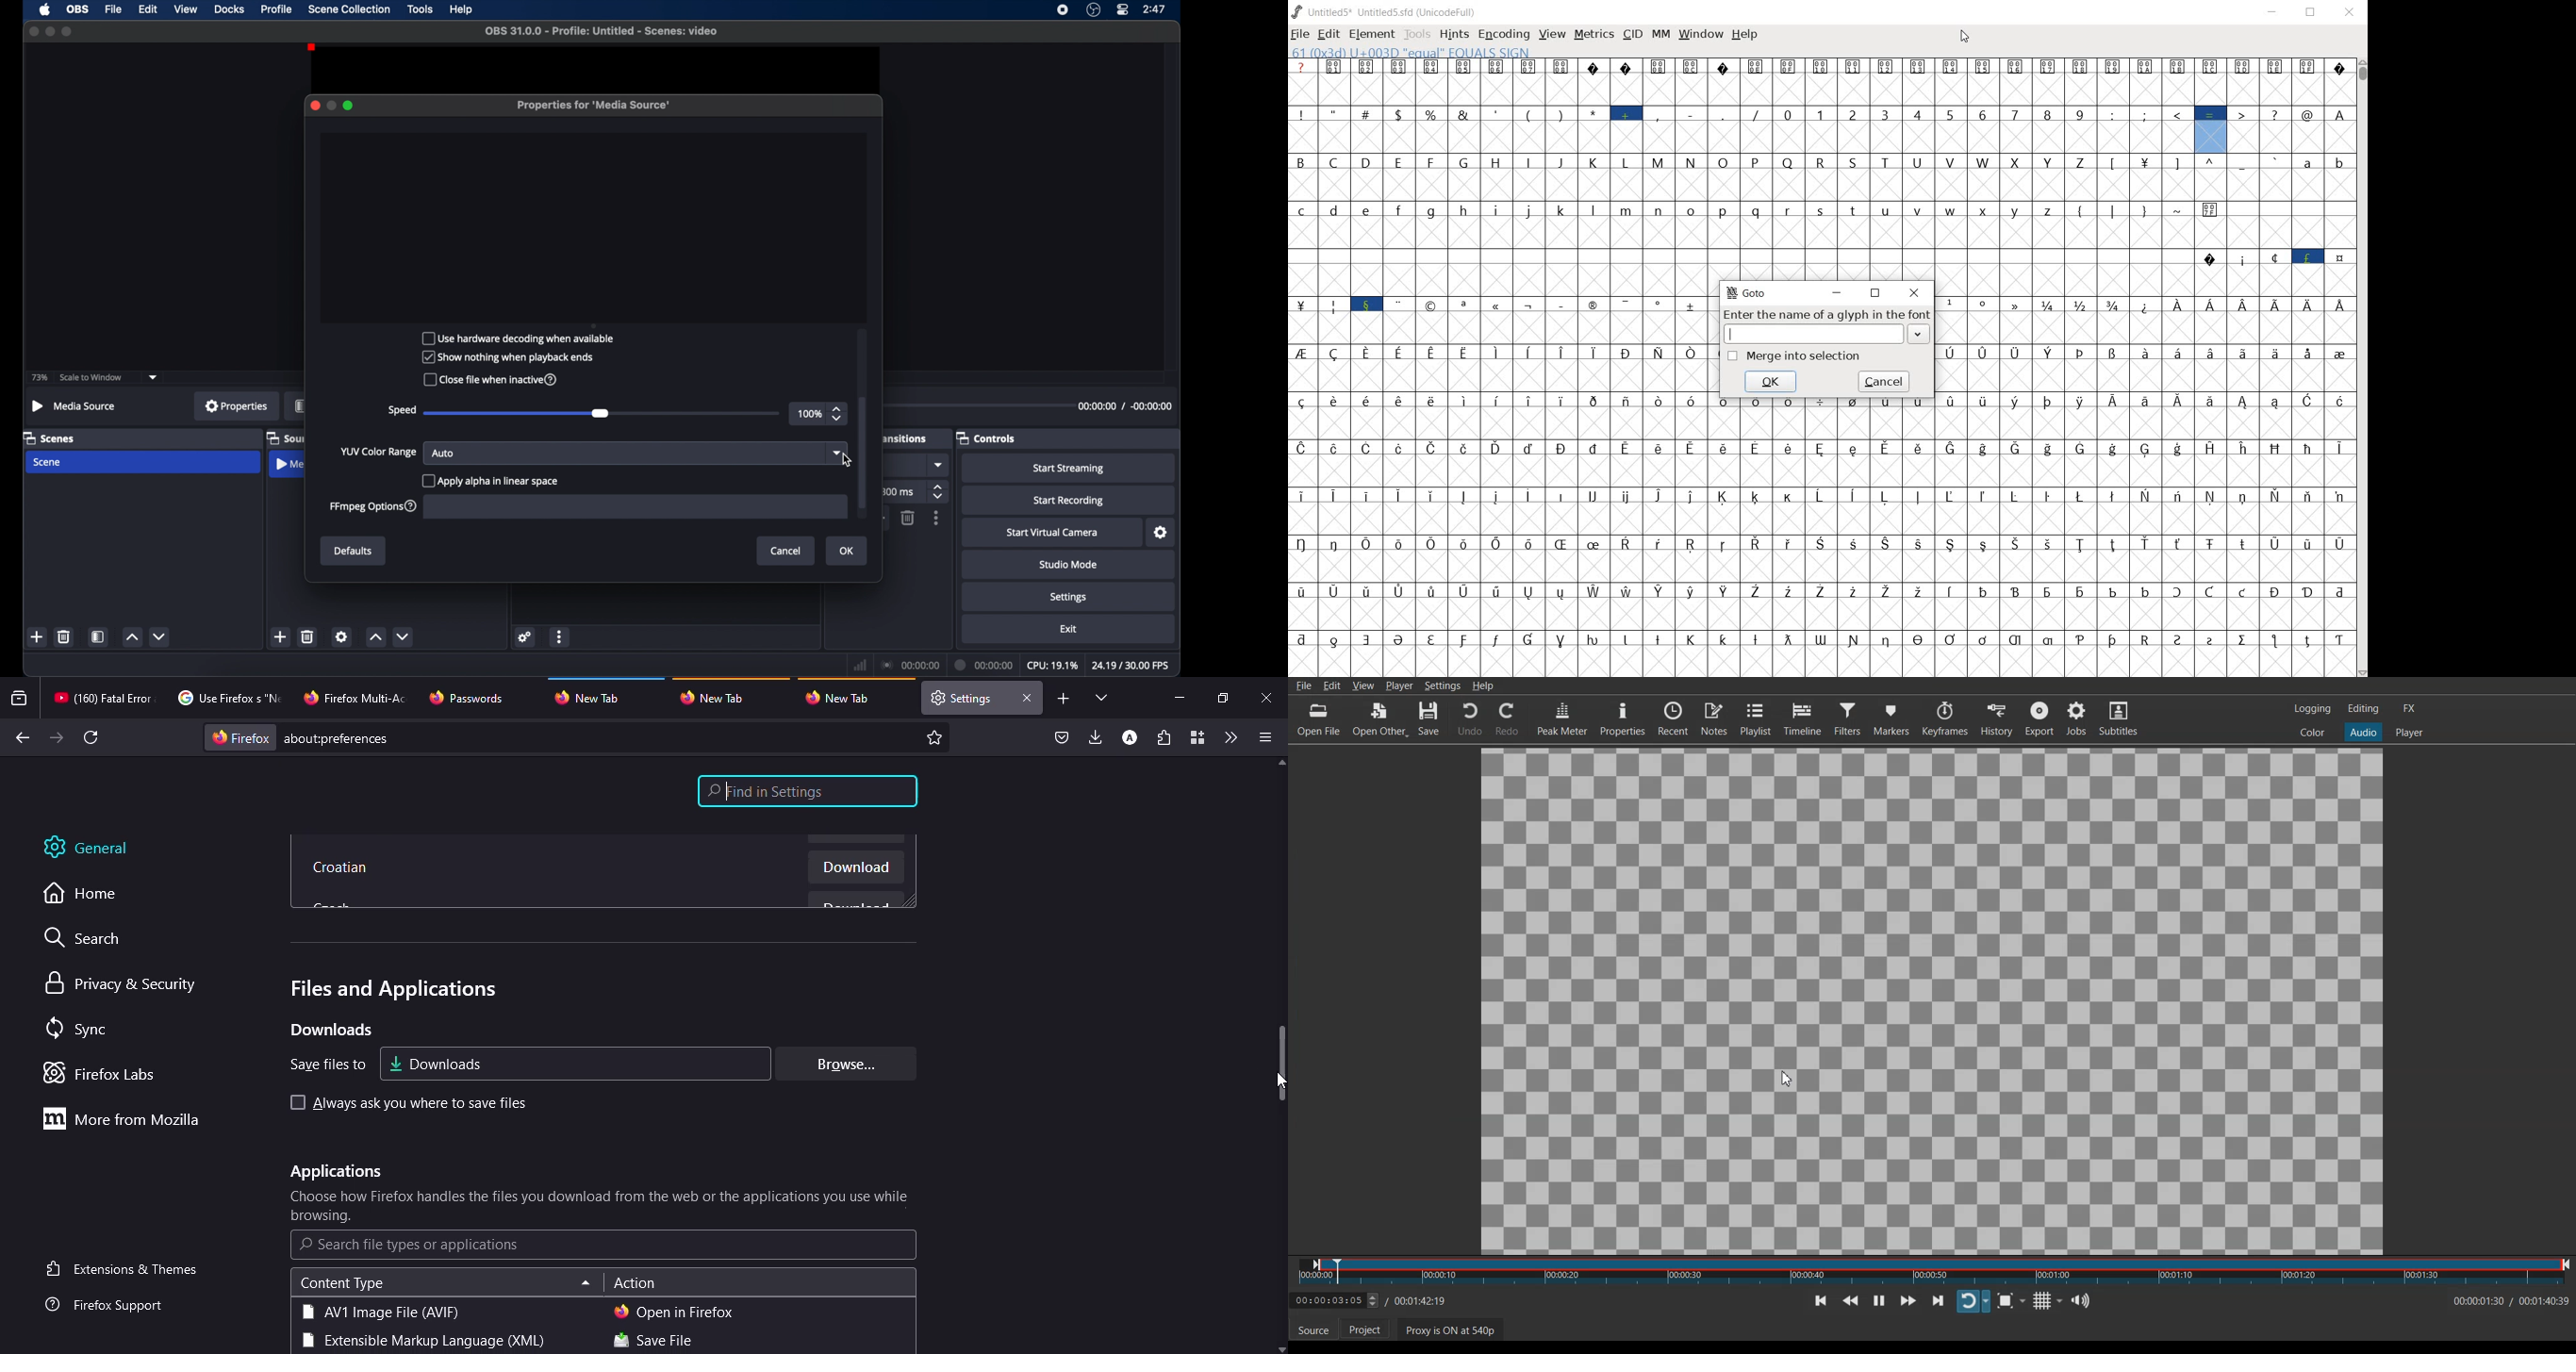 The width and height of the screenshot is (2576, 1372). Describe the element at coordinates (330, 1030) in the screenshot. I see `downloads` at that location.